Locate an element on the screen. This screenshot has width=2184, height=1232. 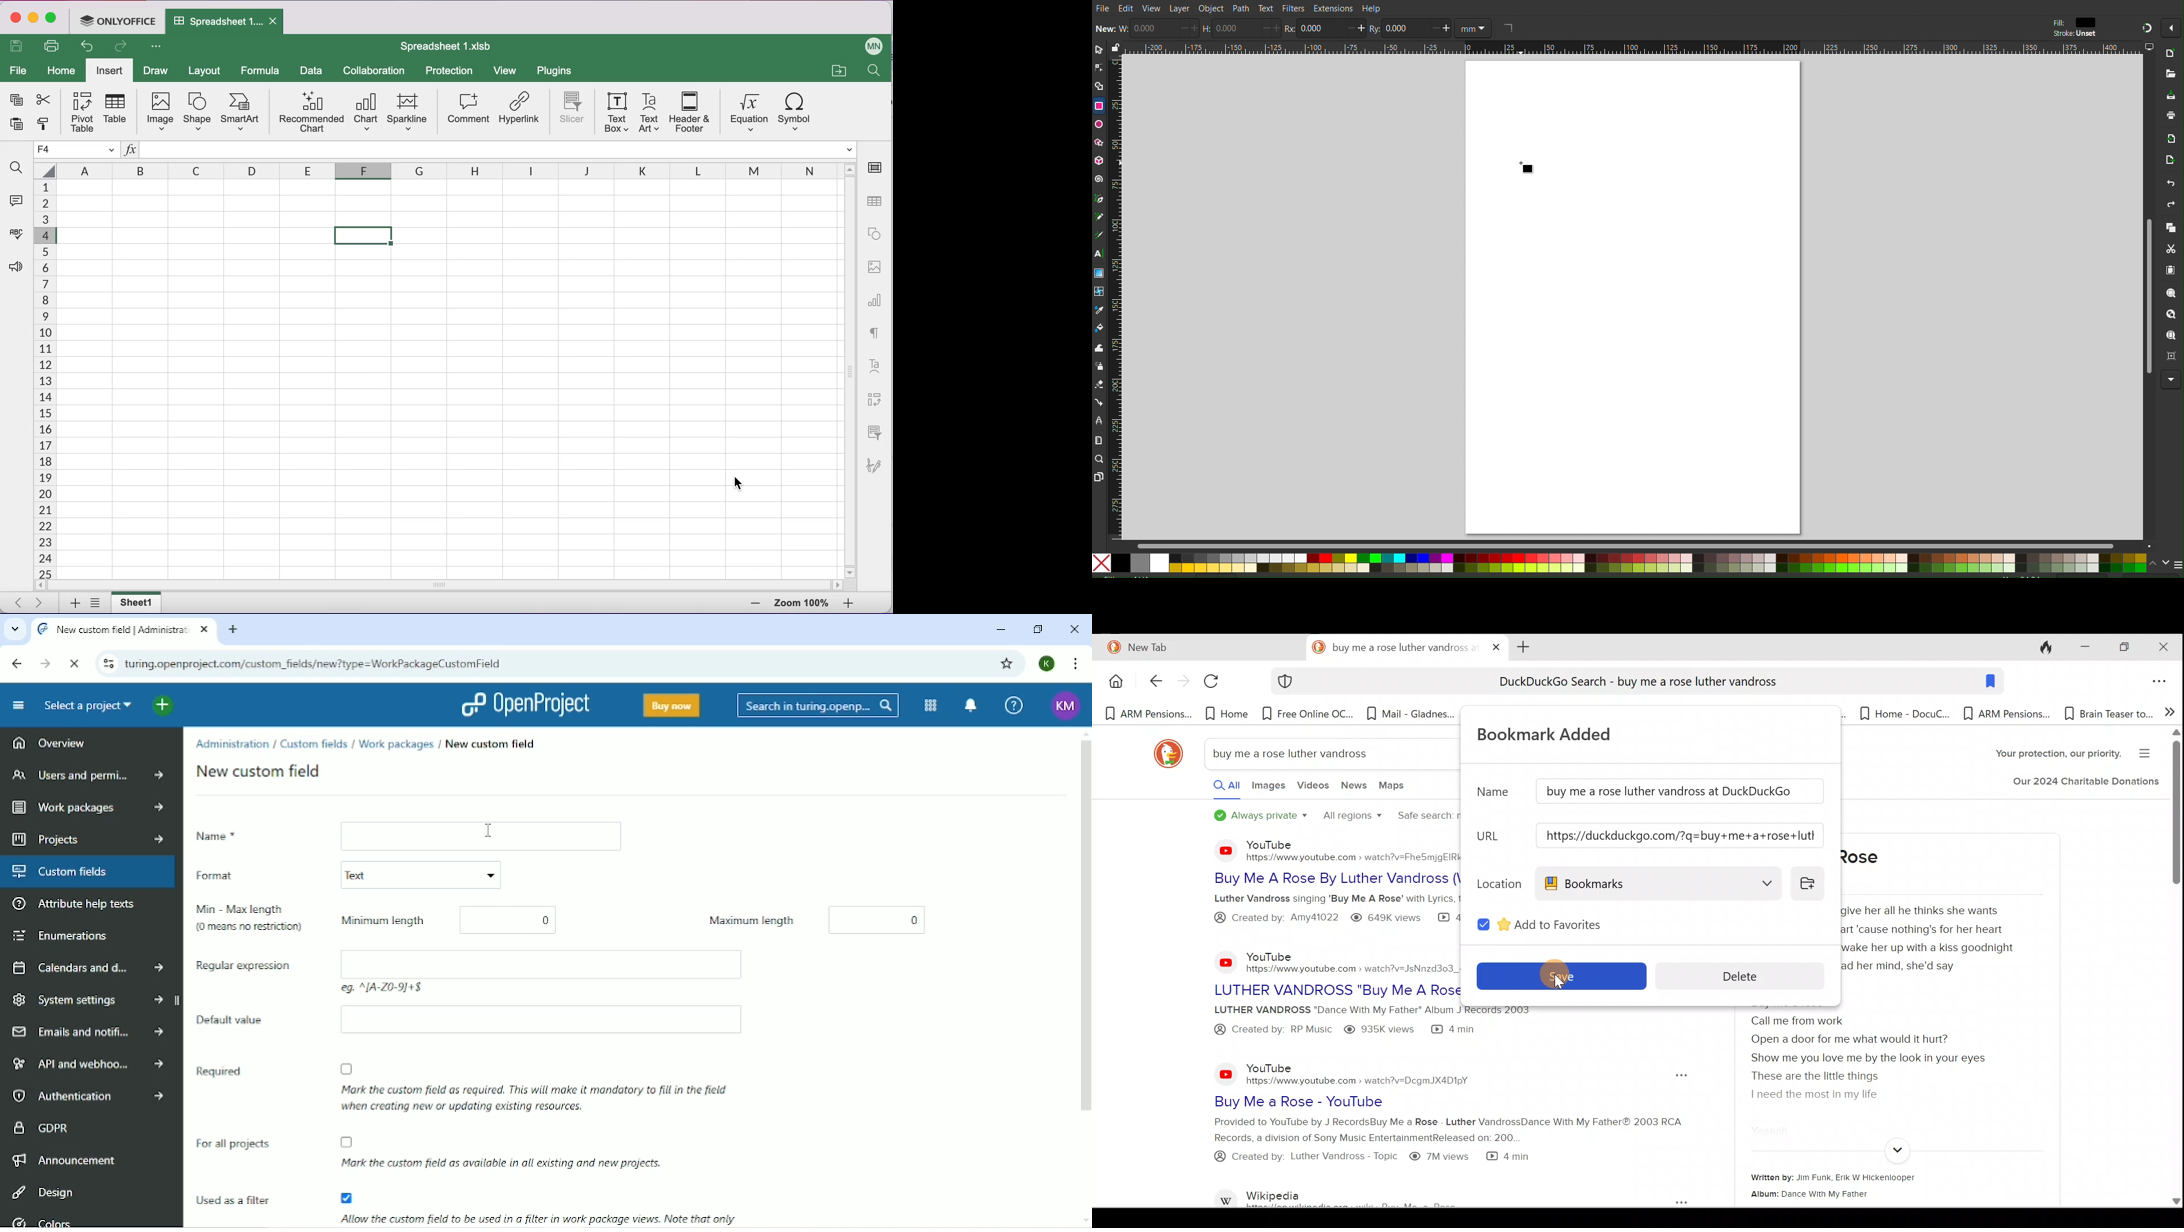
Restore down is located at coordinates (2124, 648).